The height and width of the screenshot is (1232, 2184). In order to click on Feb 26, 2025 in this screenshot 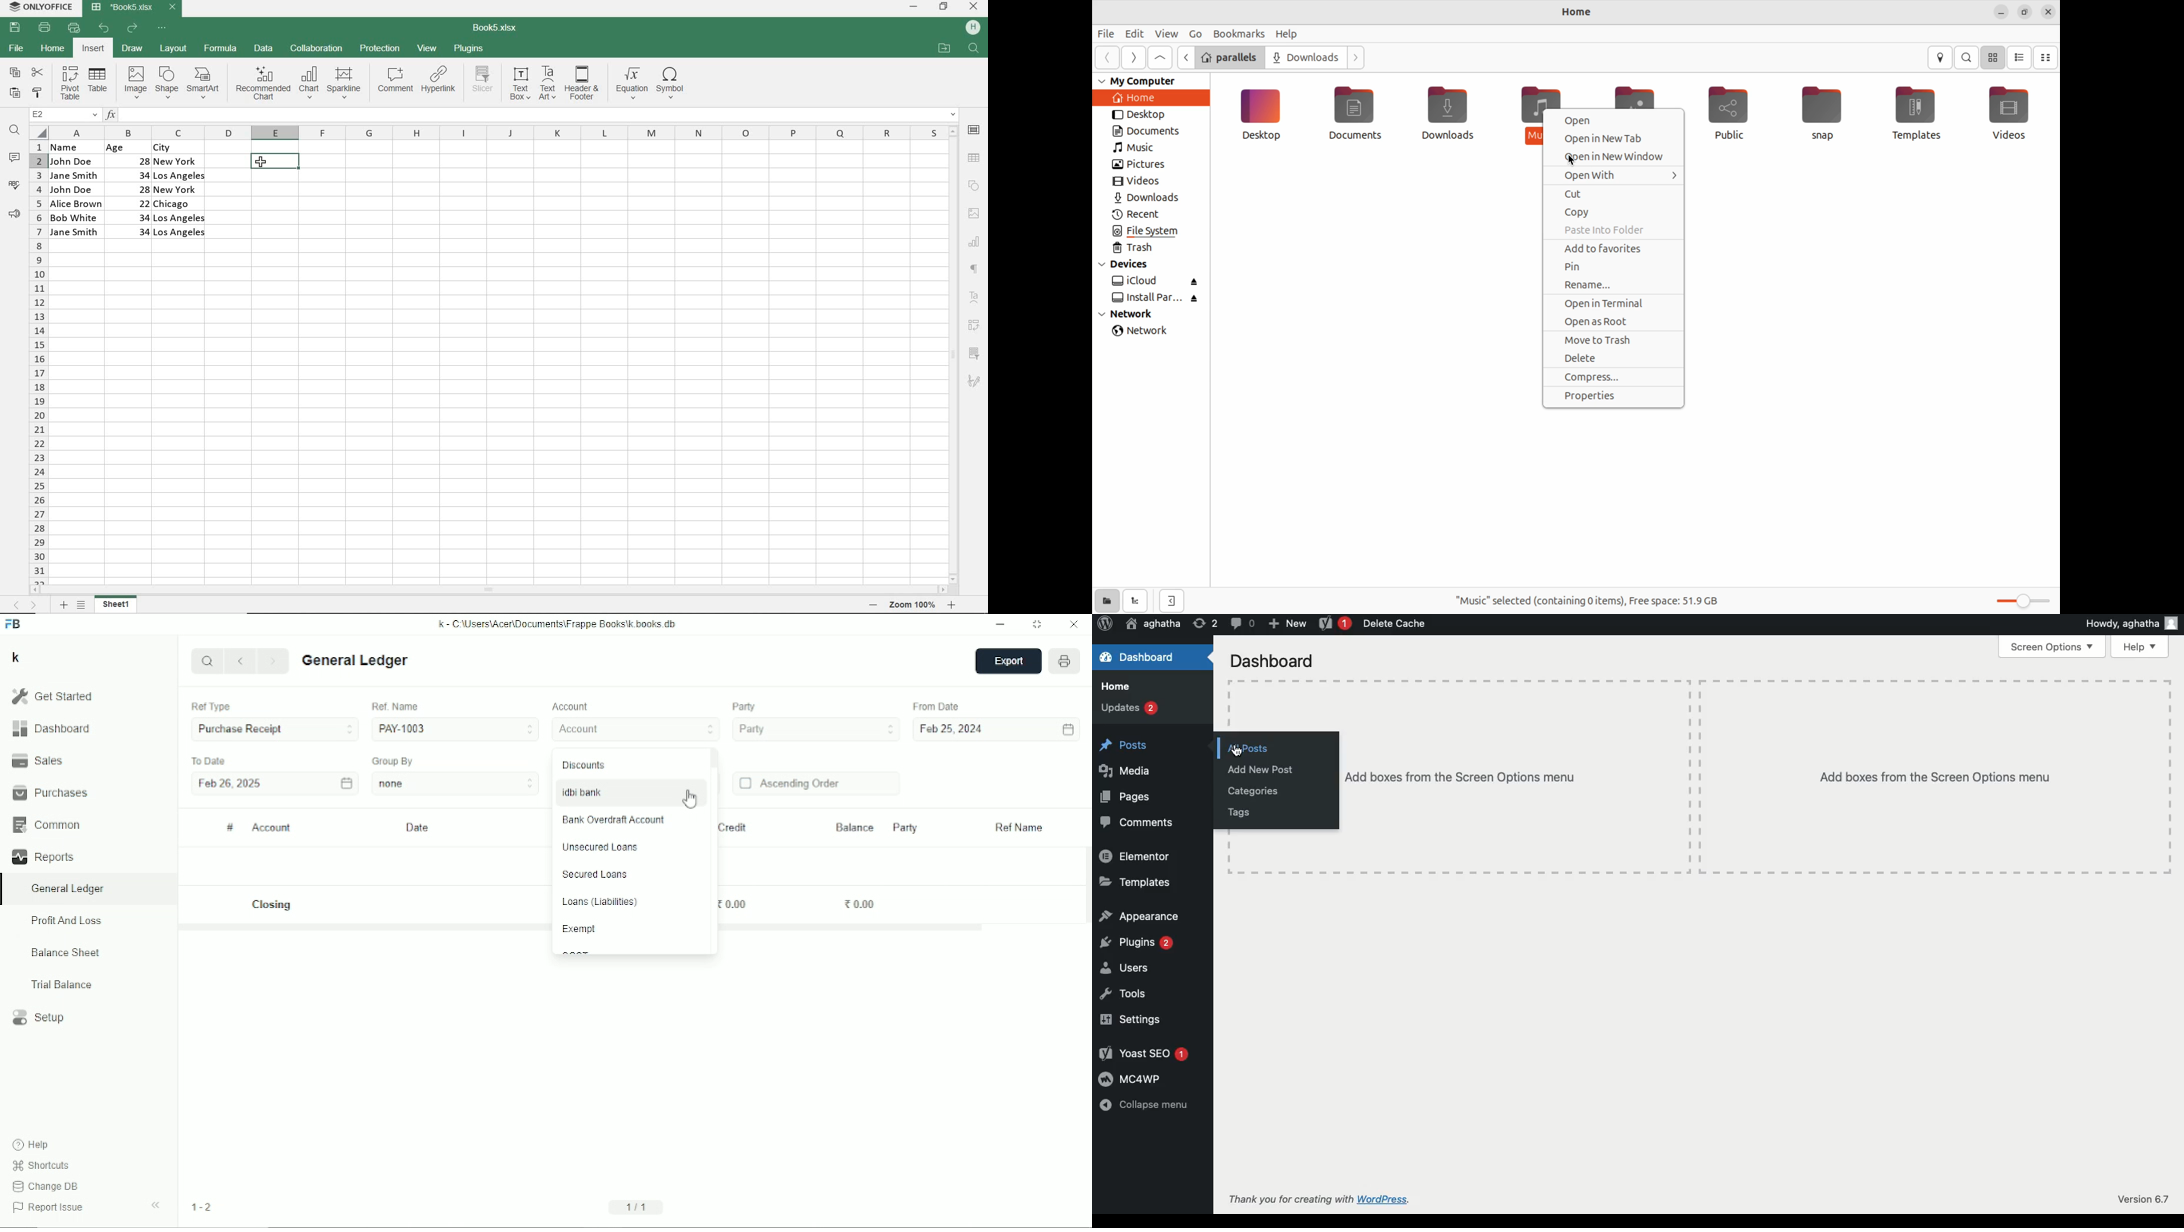, I will do `click(230, 785)`.